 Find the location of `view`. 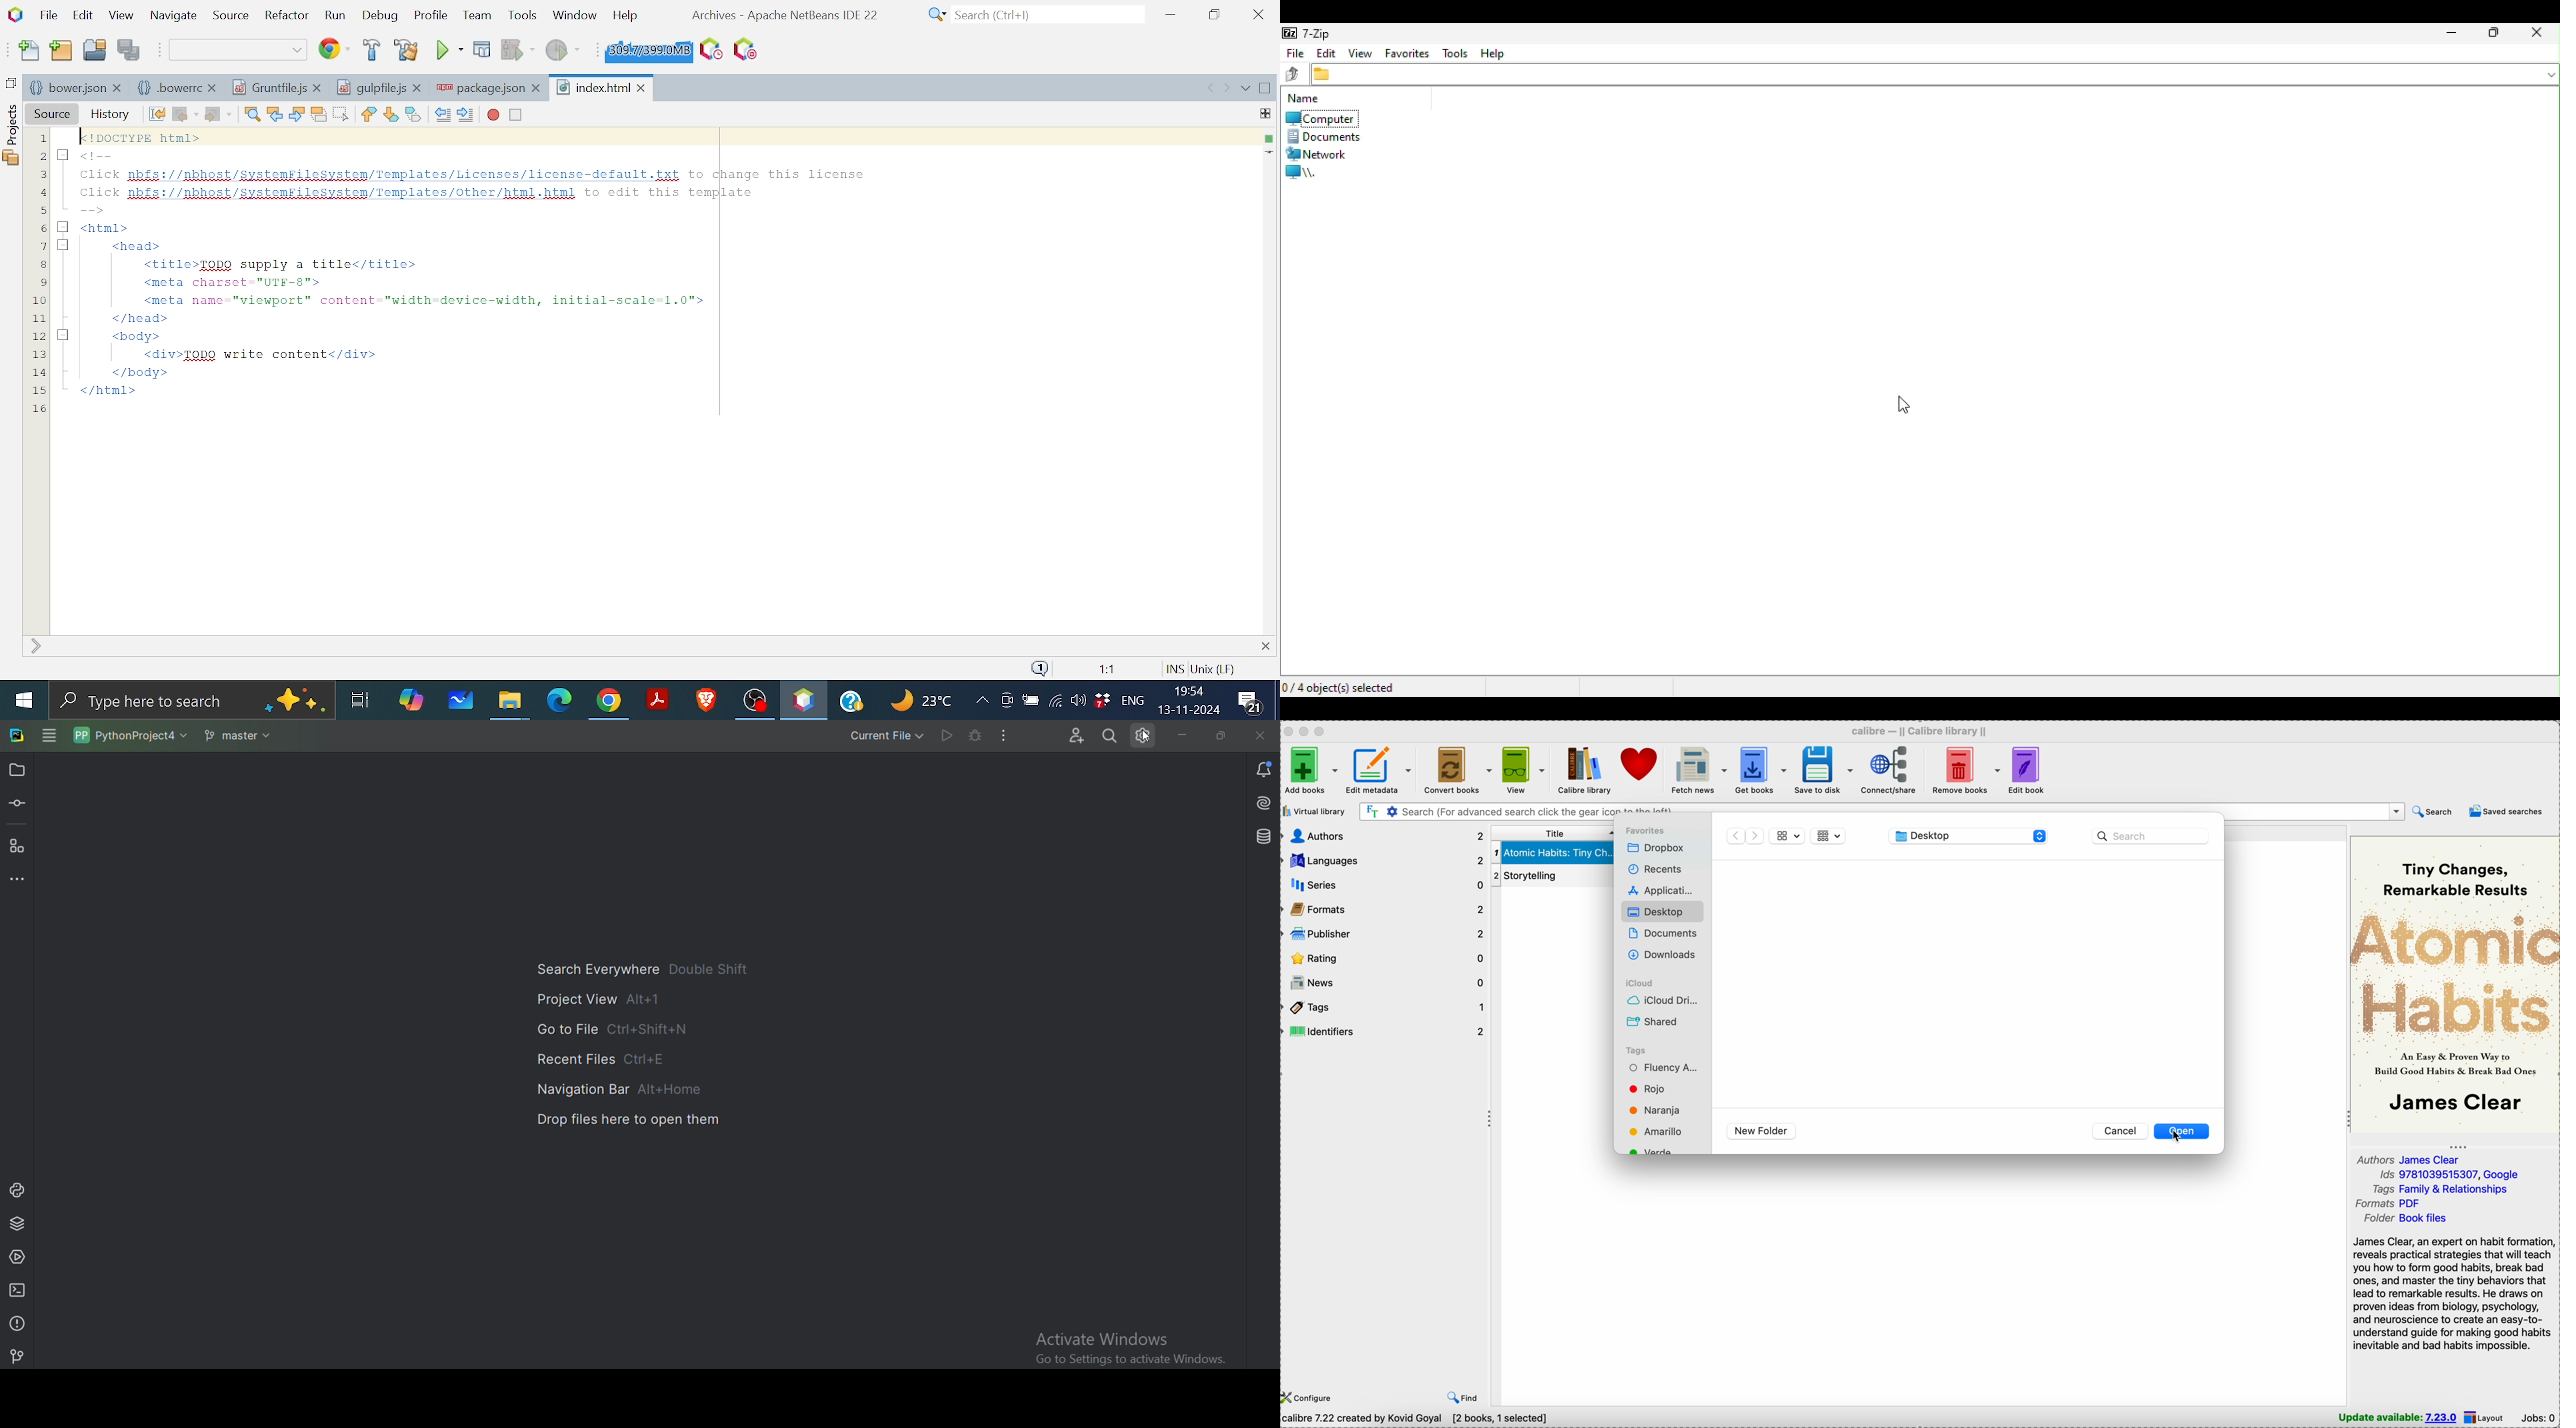

view is located at coordinates (1522, 769).